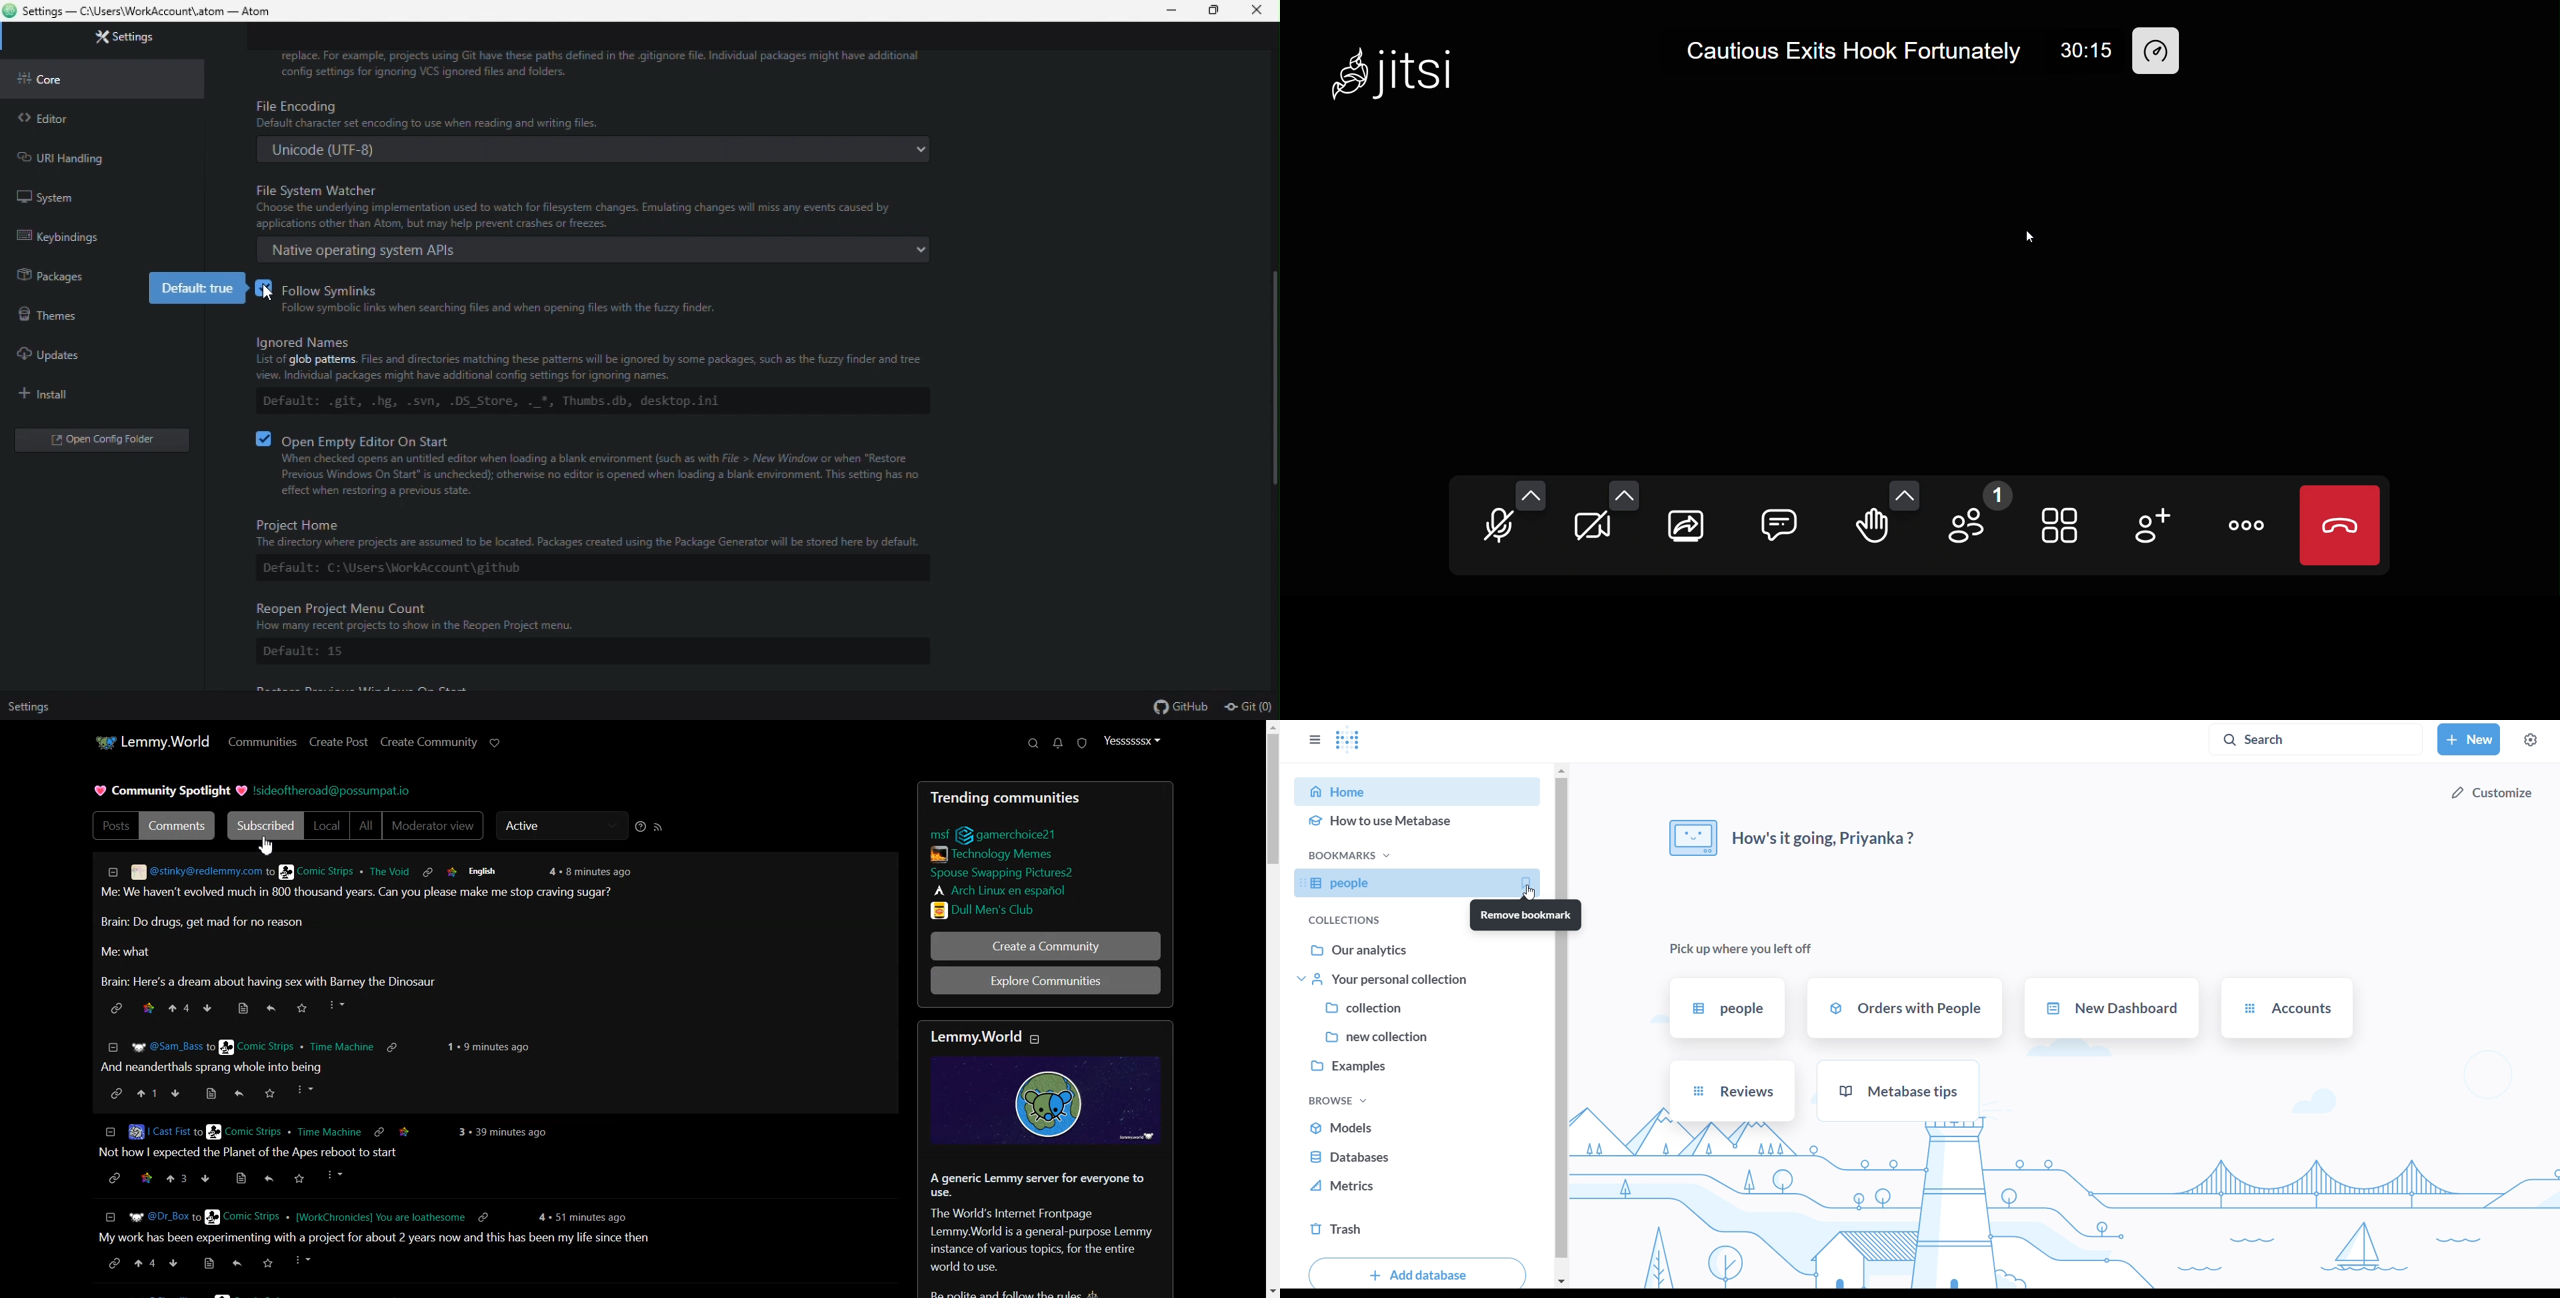 Image resolution: width=2576 pixels, height=1316 pixels. Describe the element at coordinates (95, 236) in the screenshot. I see `Key bindings` at that location.